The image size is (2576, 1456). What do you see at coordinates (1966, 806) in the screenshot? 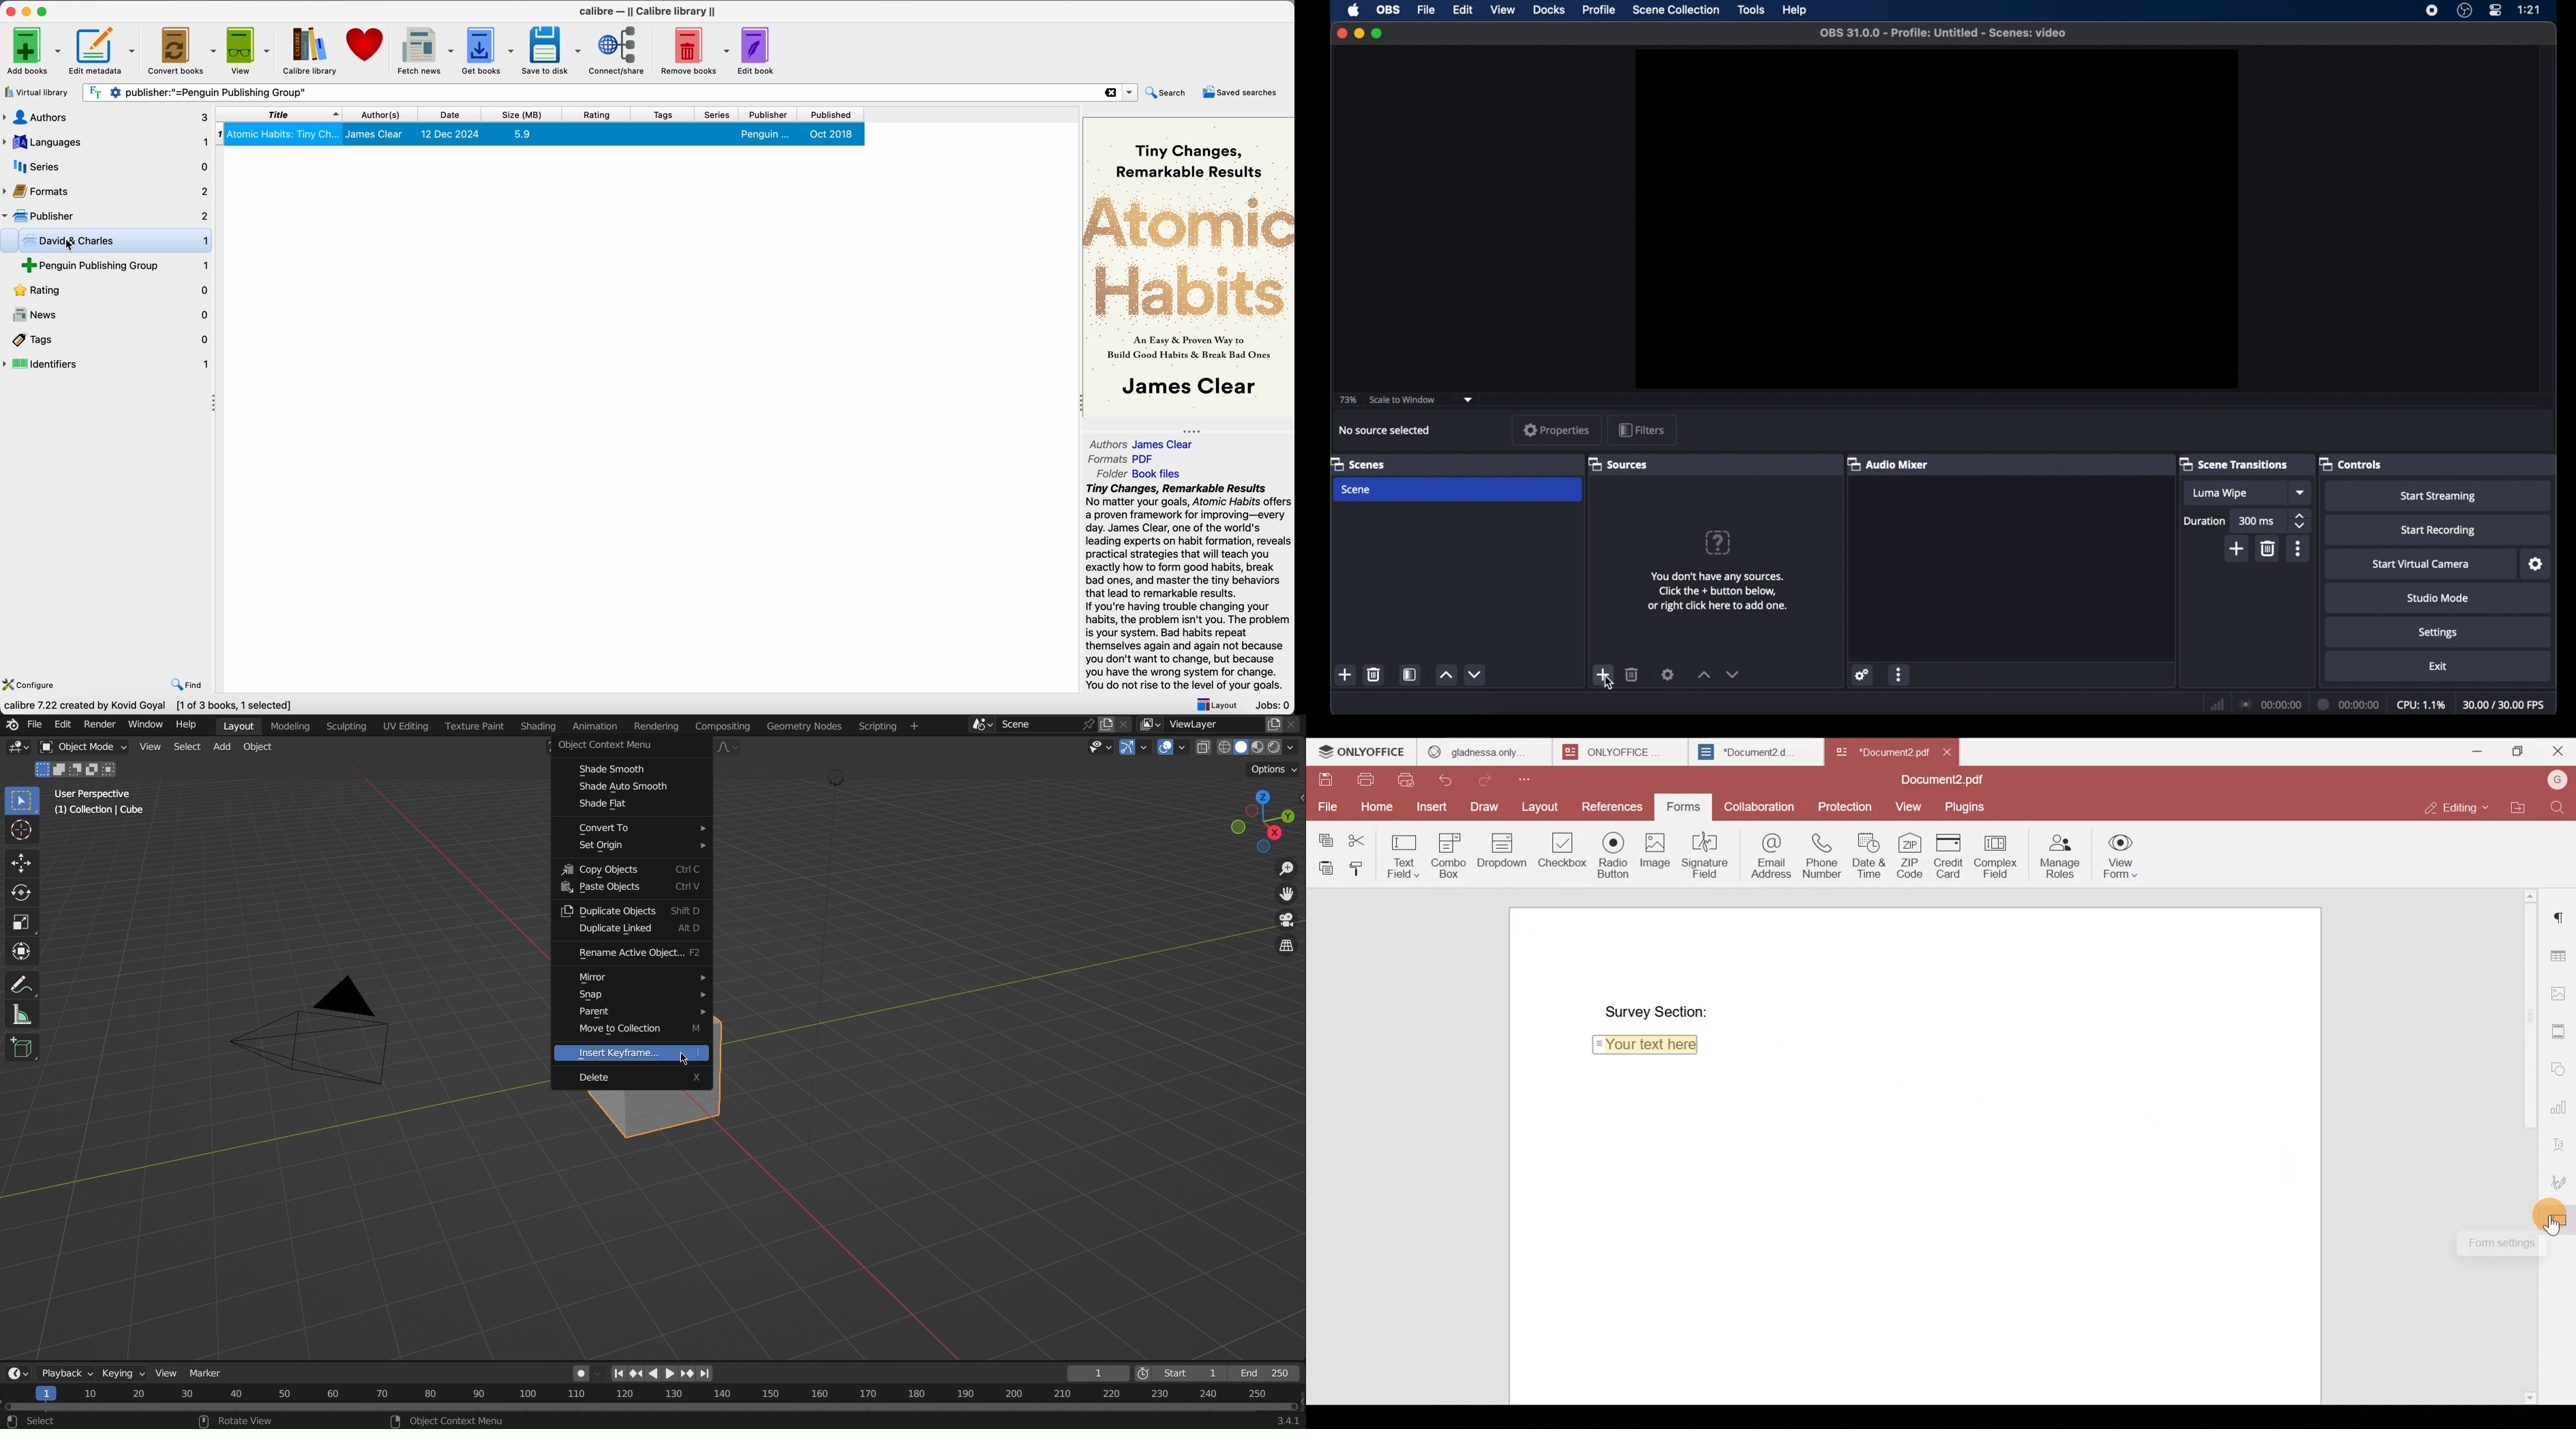
I see `Plugins` at bounding box center [1966, 806].